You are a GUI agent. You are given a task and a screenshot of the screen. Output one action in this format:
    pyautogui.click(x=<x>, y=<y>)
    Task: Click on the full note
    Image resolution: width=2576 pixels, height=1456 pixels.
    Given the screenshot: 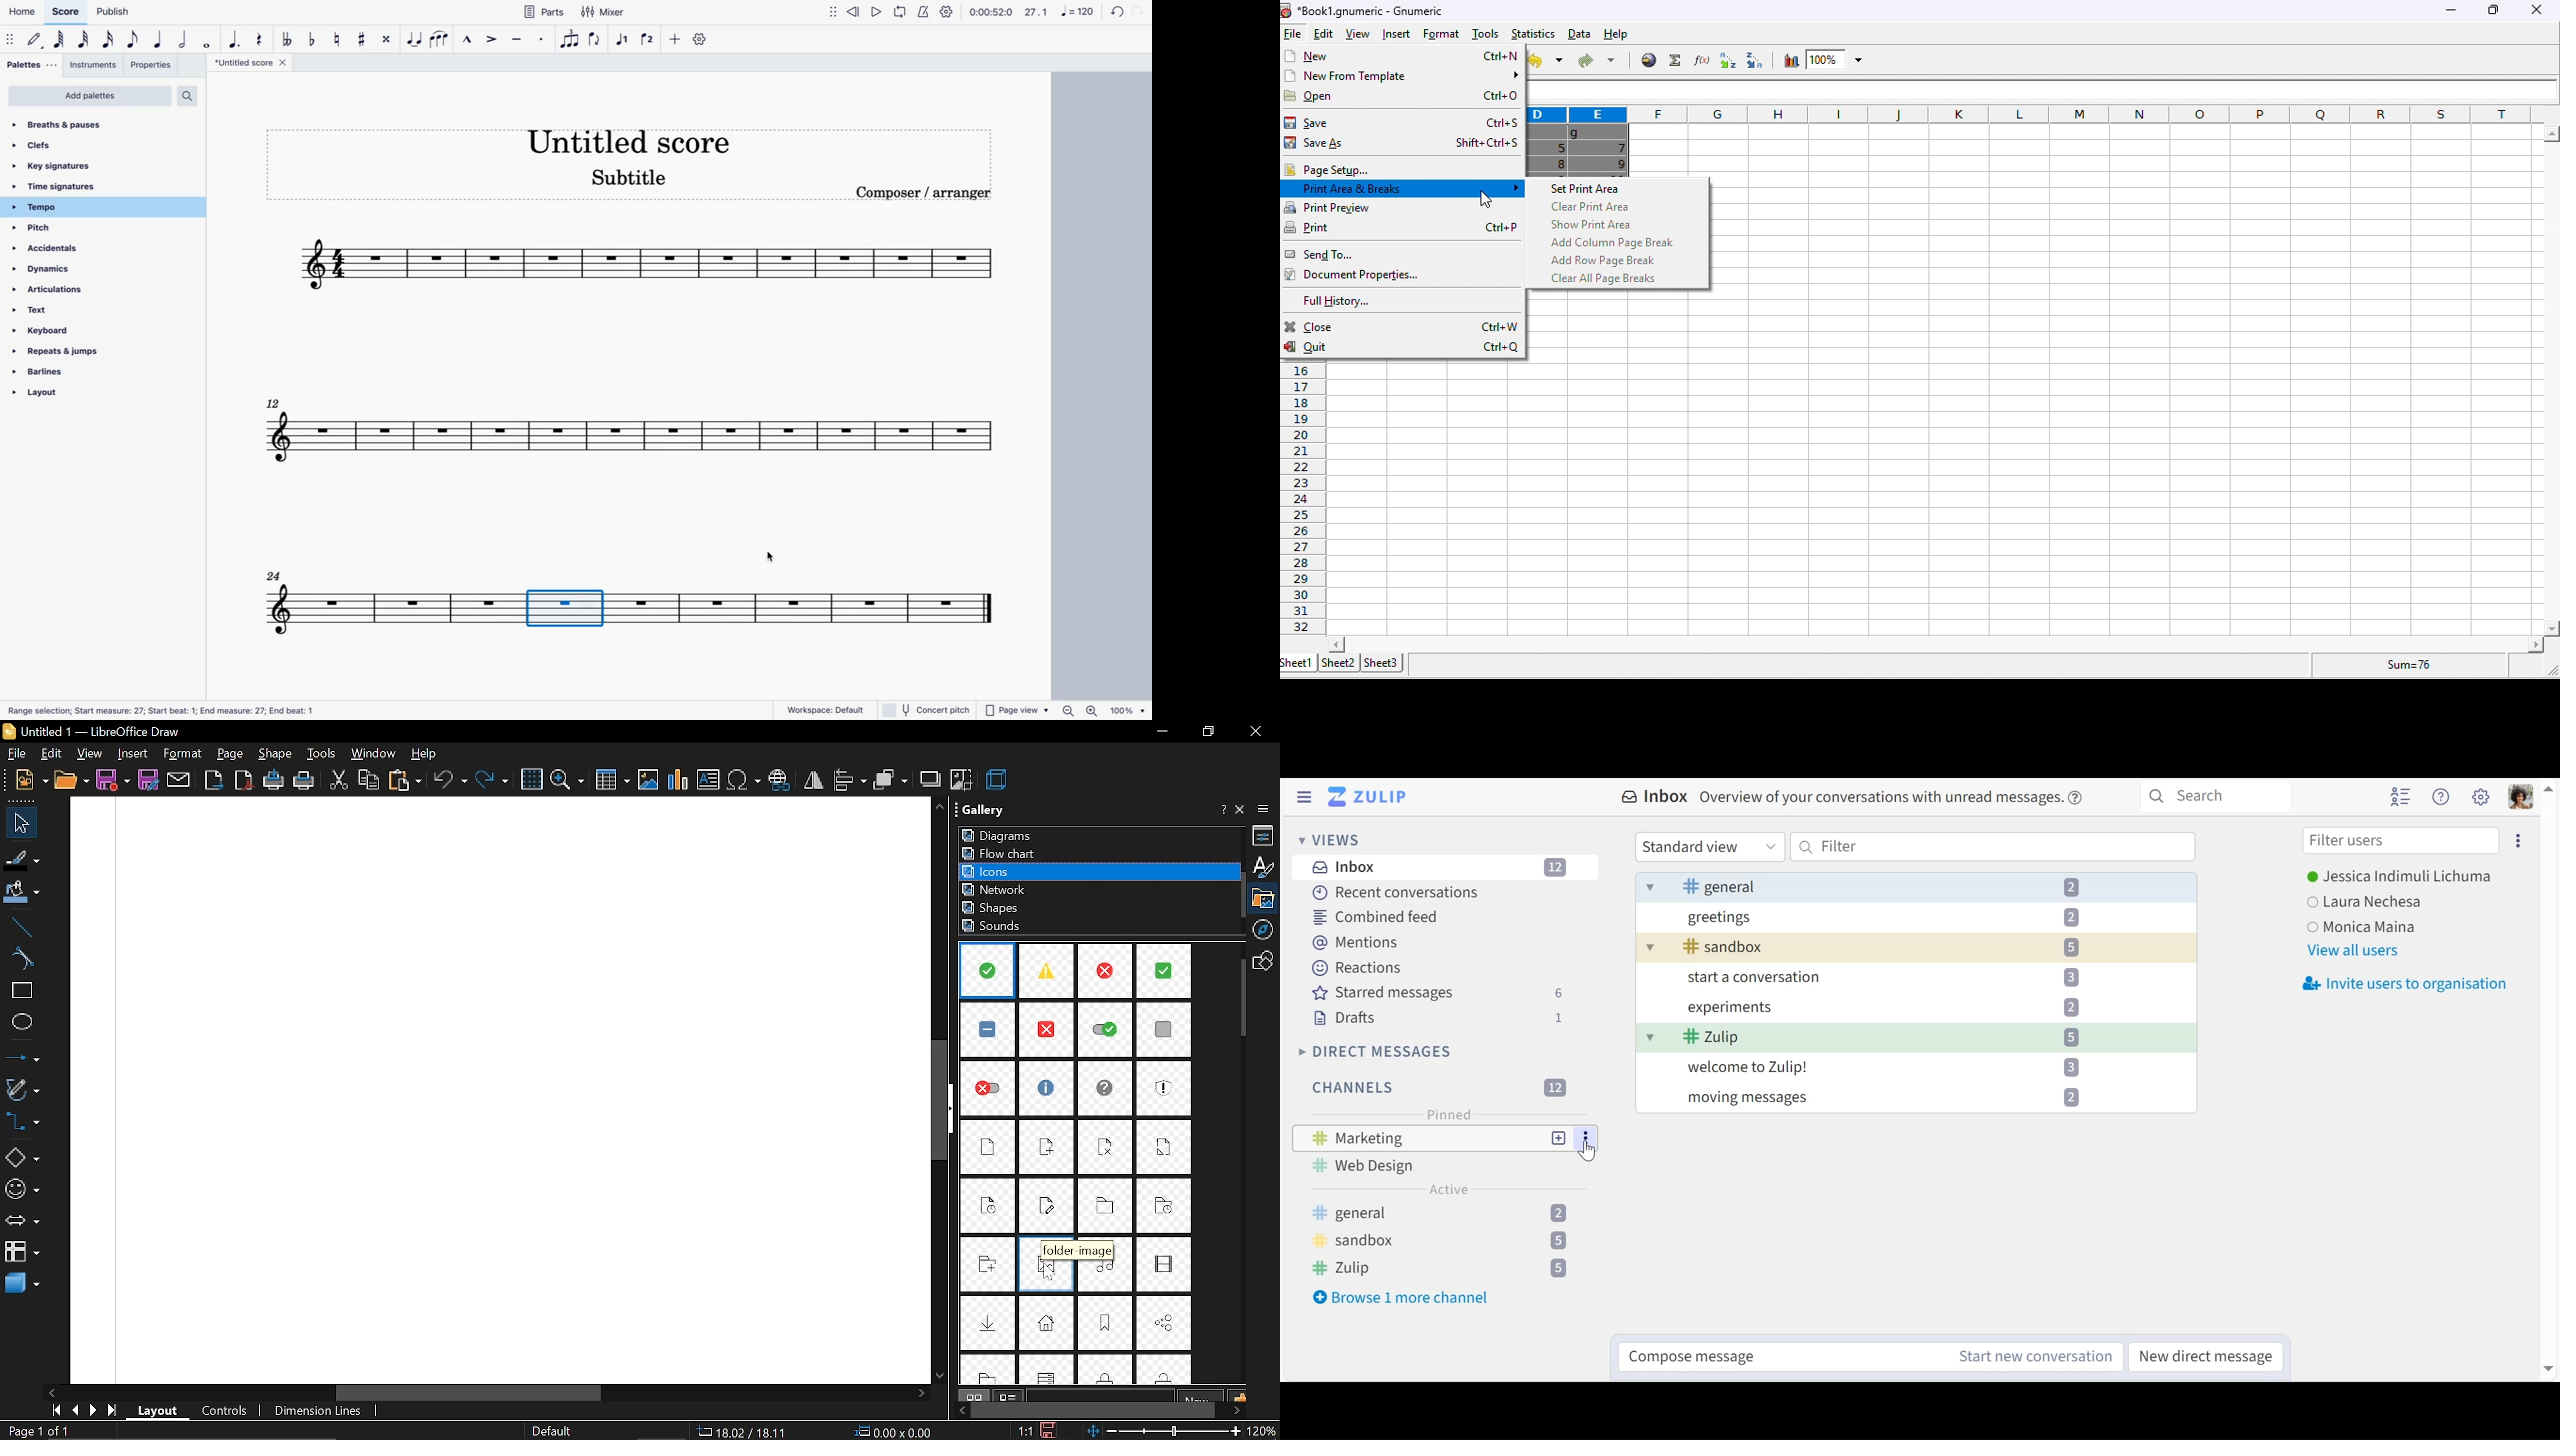 What is the action you would take?
    pyautogui.click(x=207, y=40)
    